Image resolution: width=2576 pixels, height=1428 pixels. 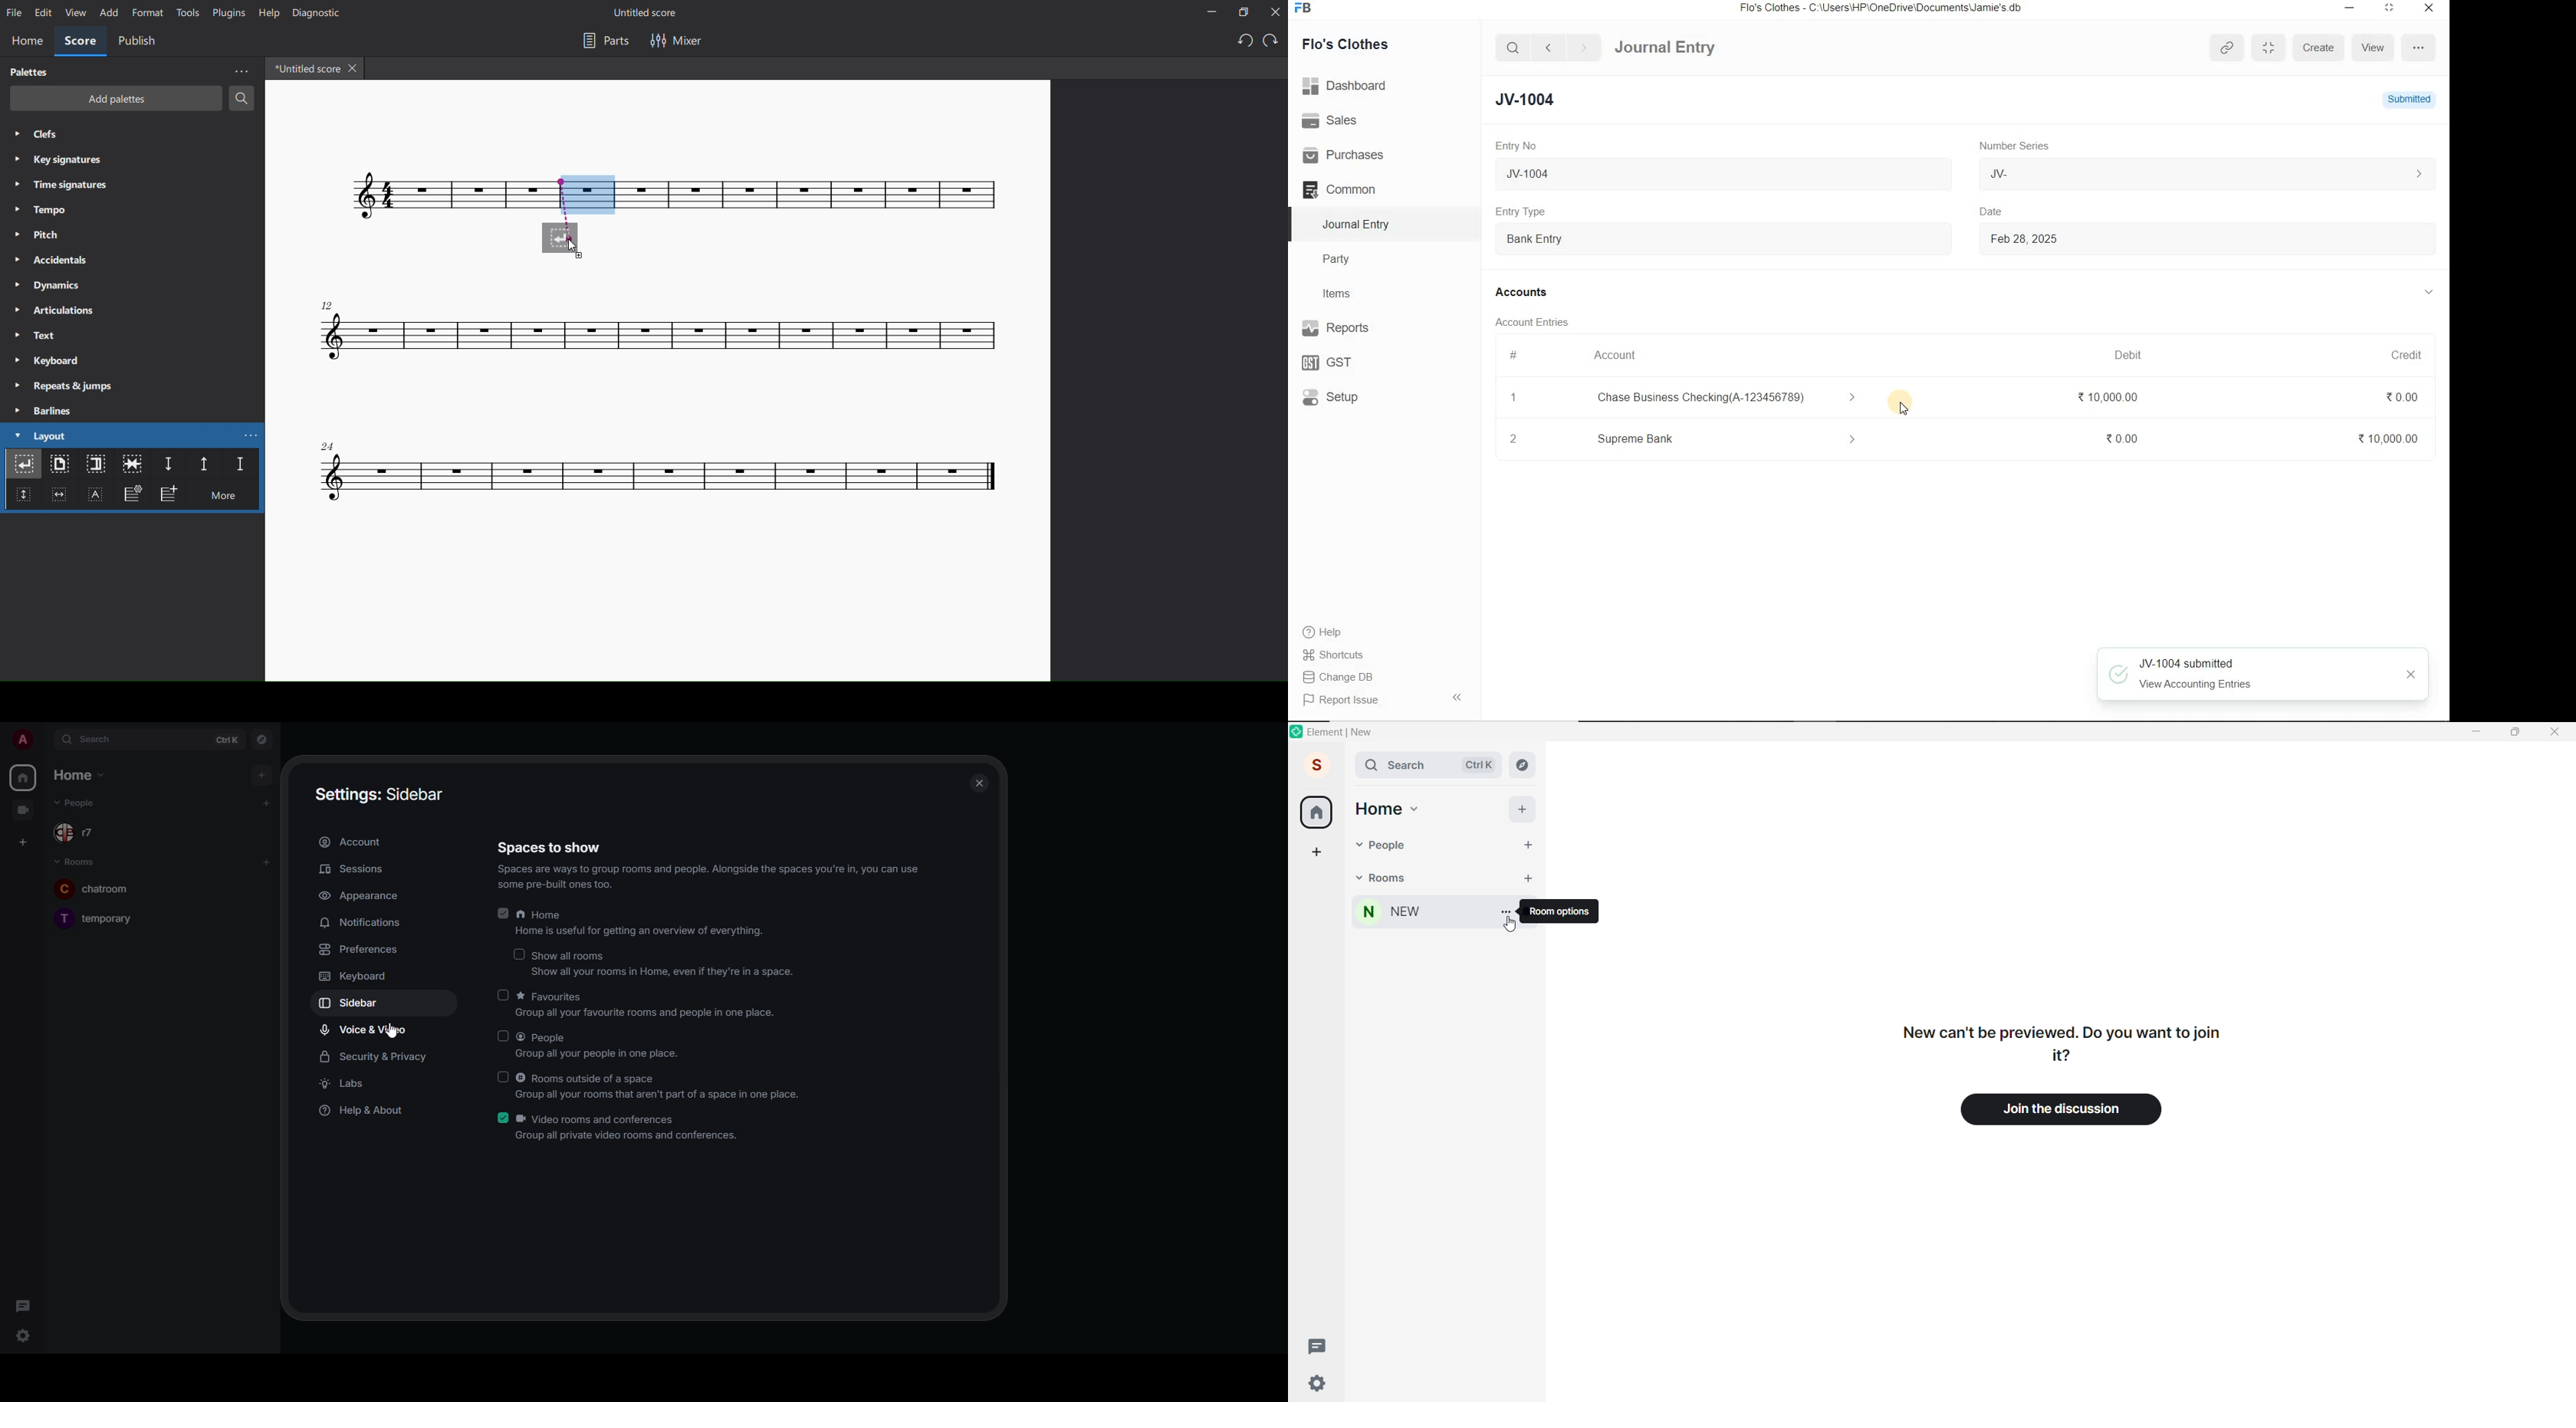 What do you see at coordinates (652, 12) in the screenshot?
I see `title` at bounding box center [652, 12].